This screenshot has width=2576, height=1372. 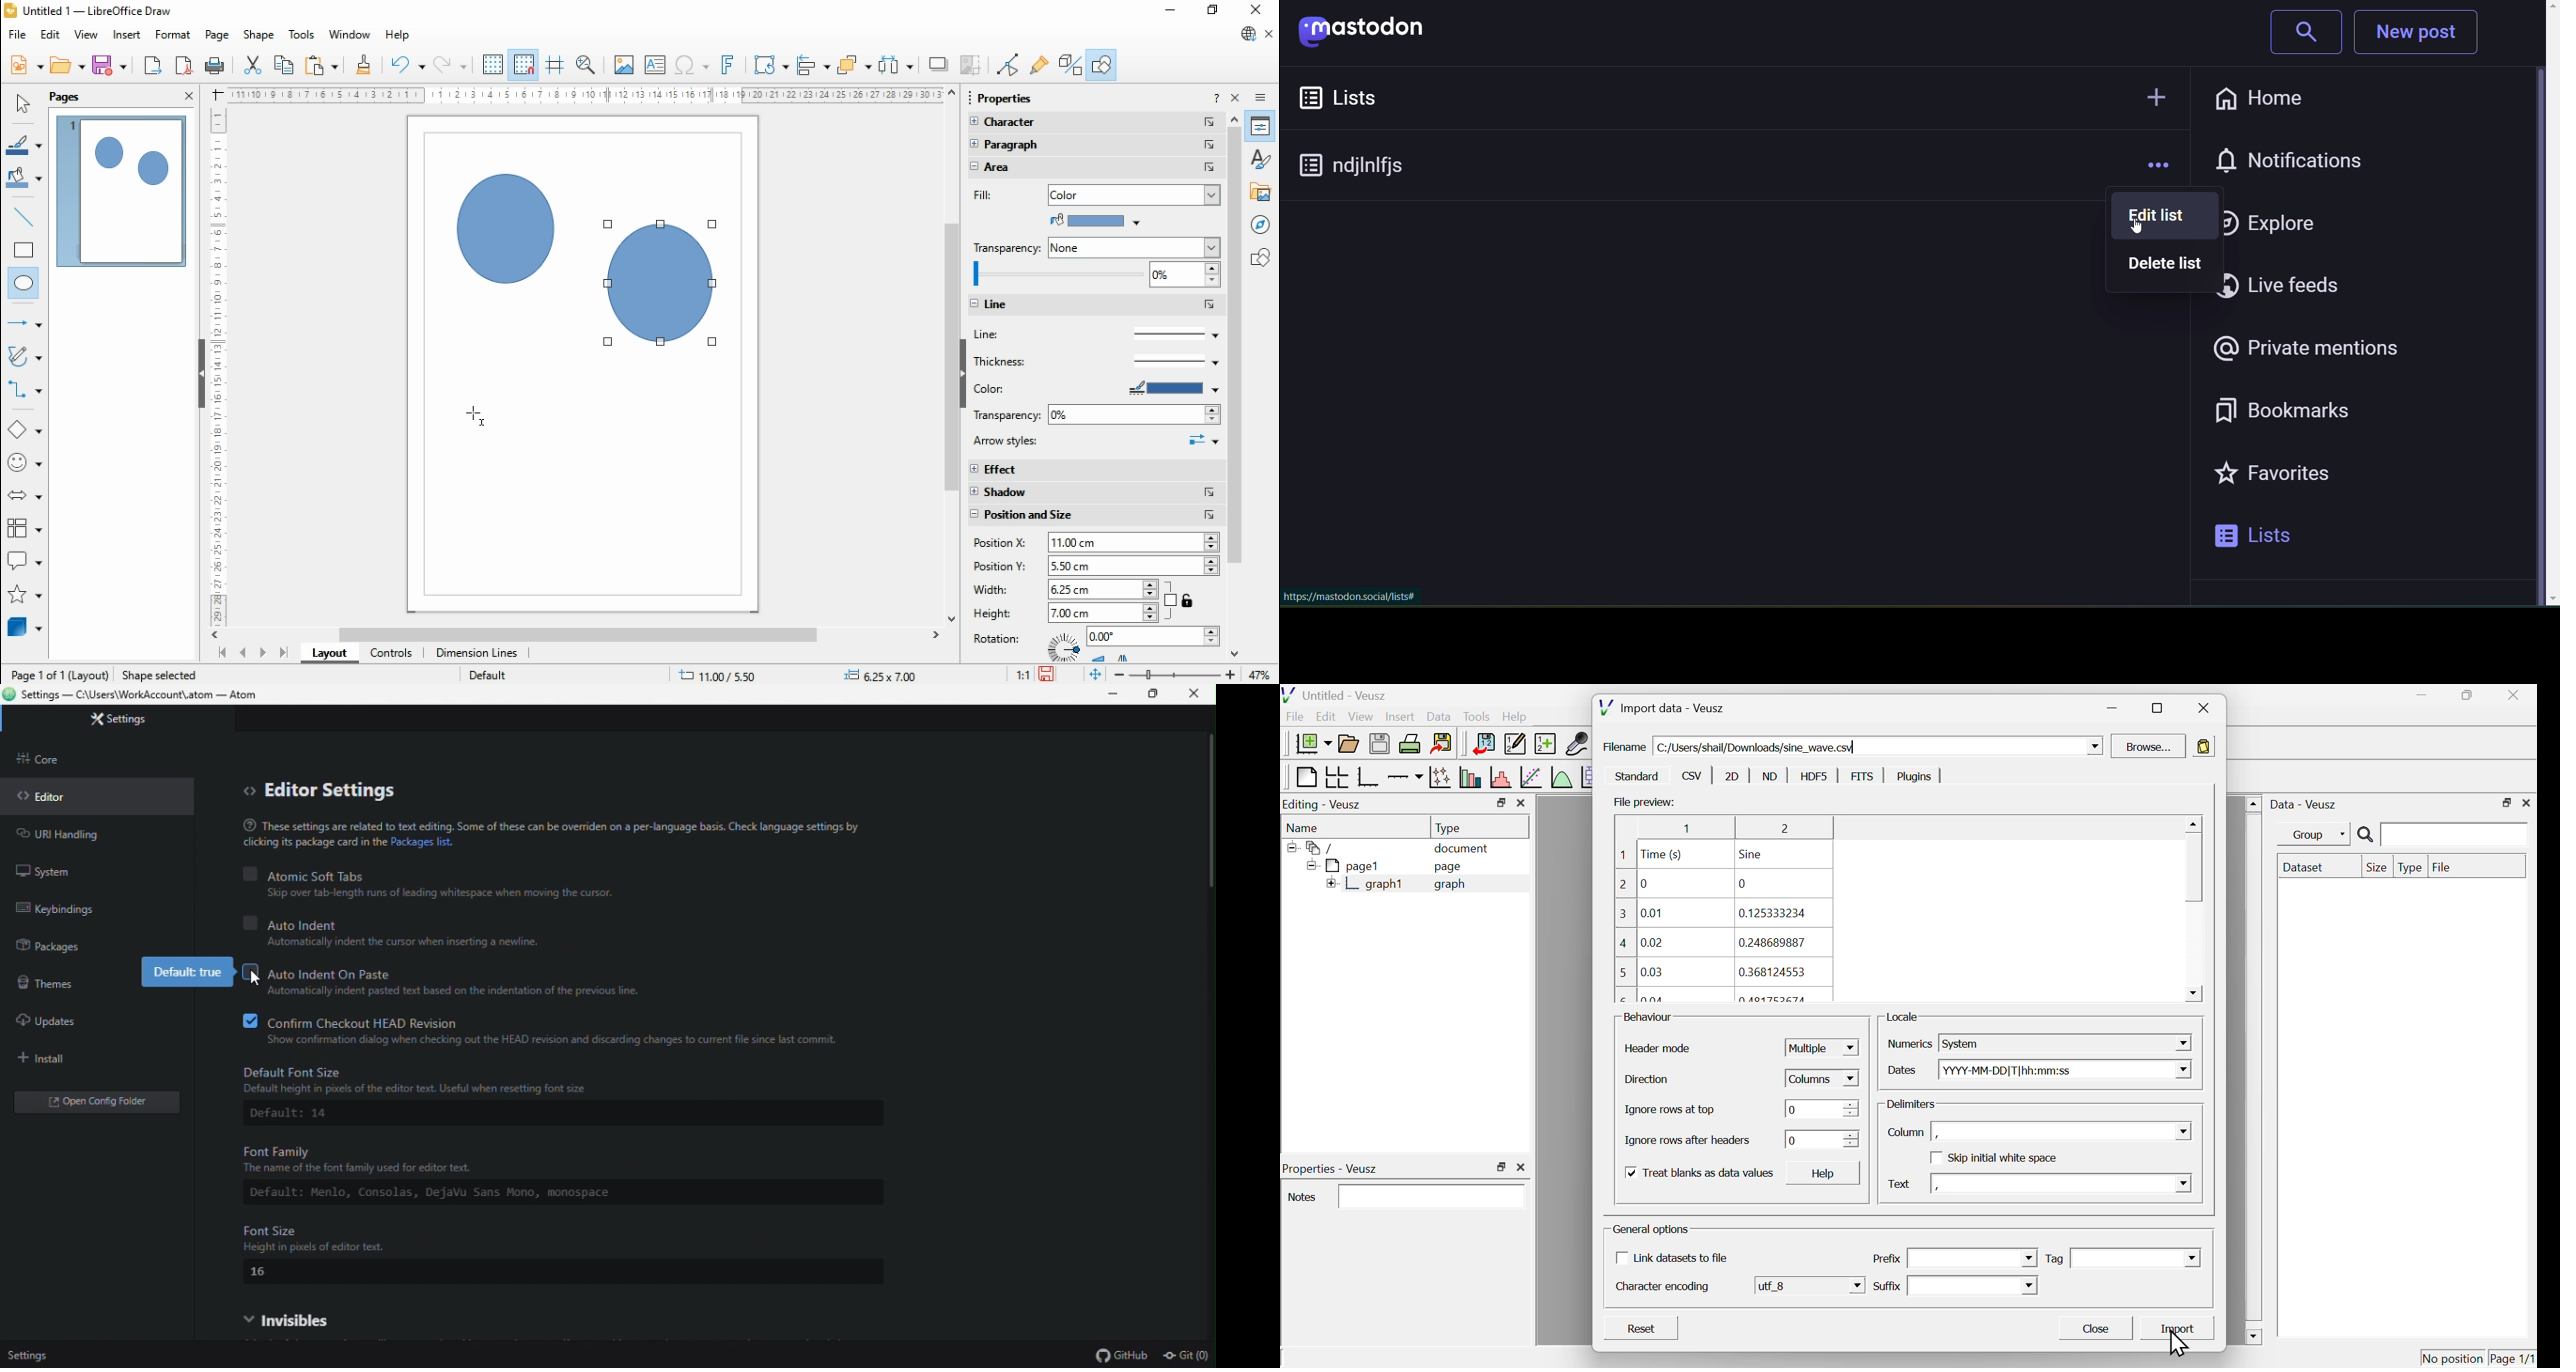 I want to click on transformations, so click(x=769, y=66).